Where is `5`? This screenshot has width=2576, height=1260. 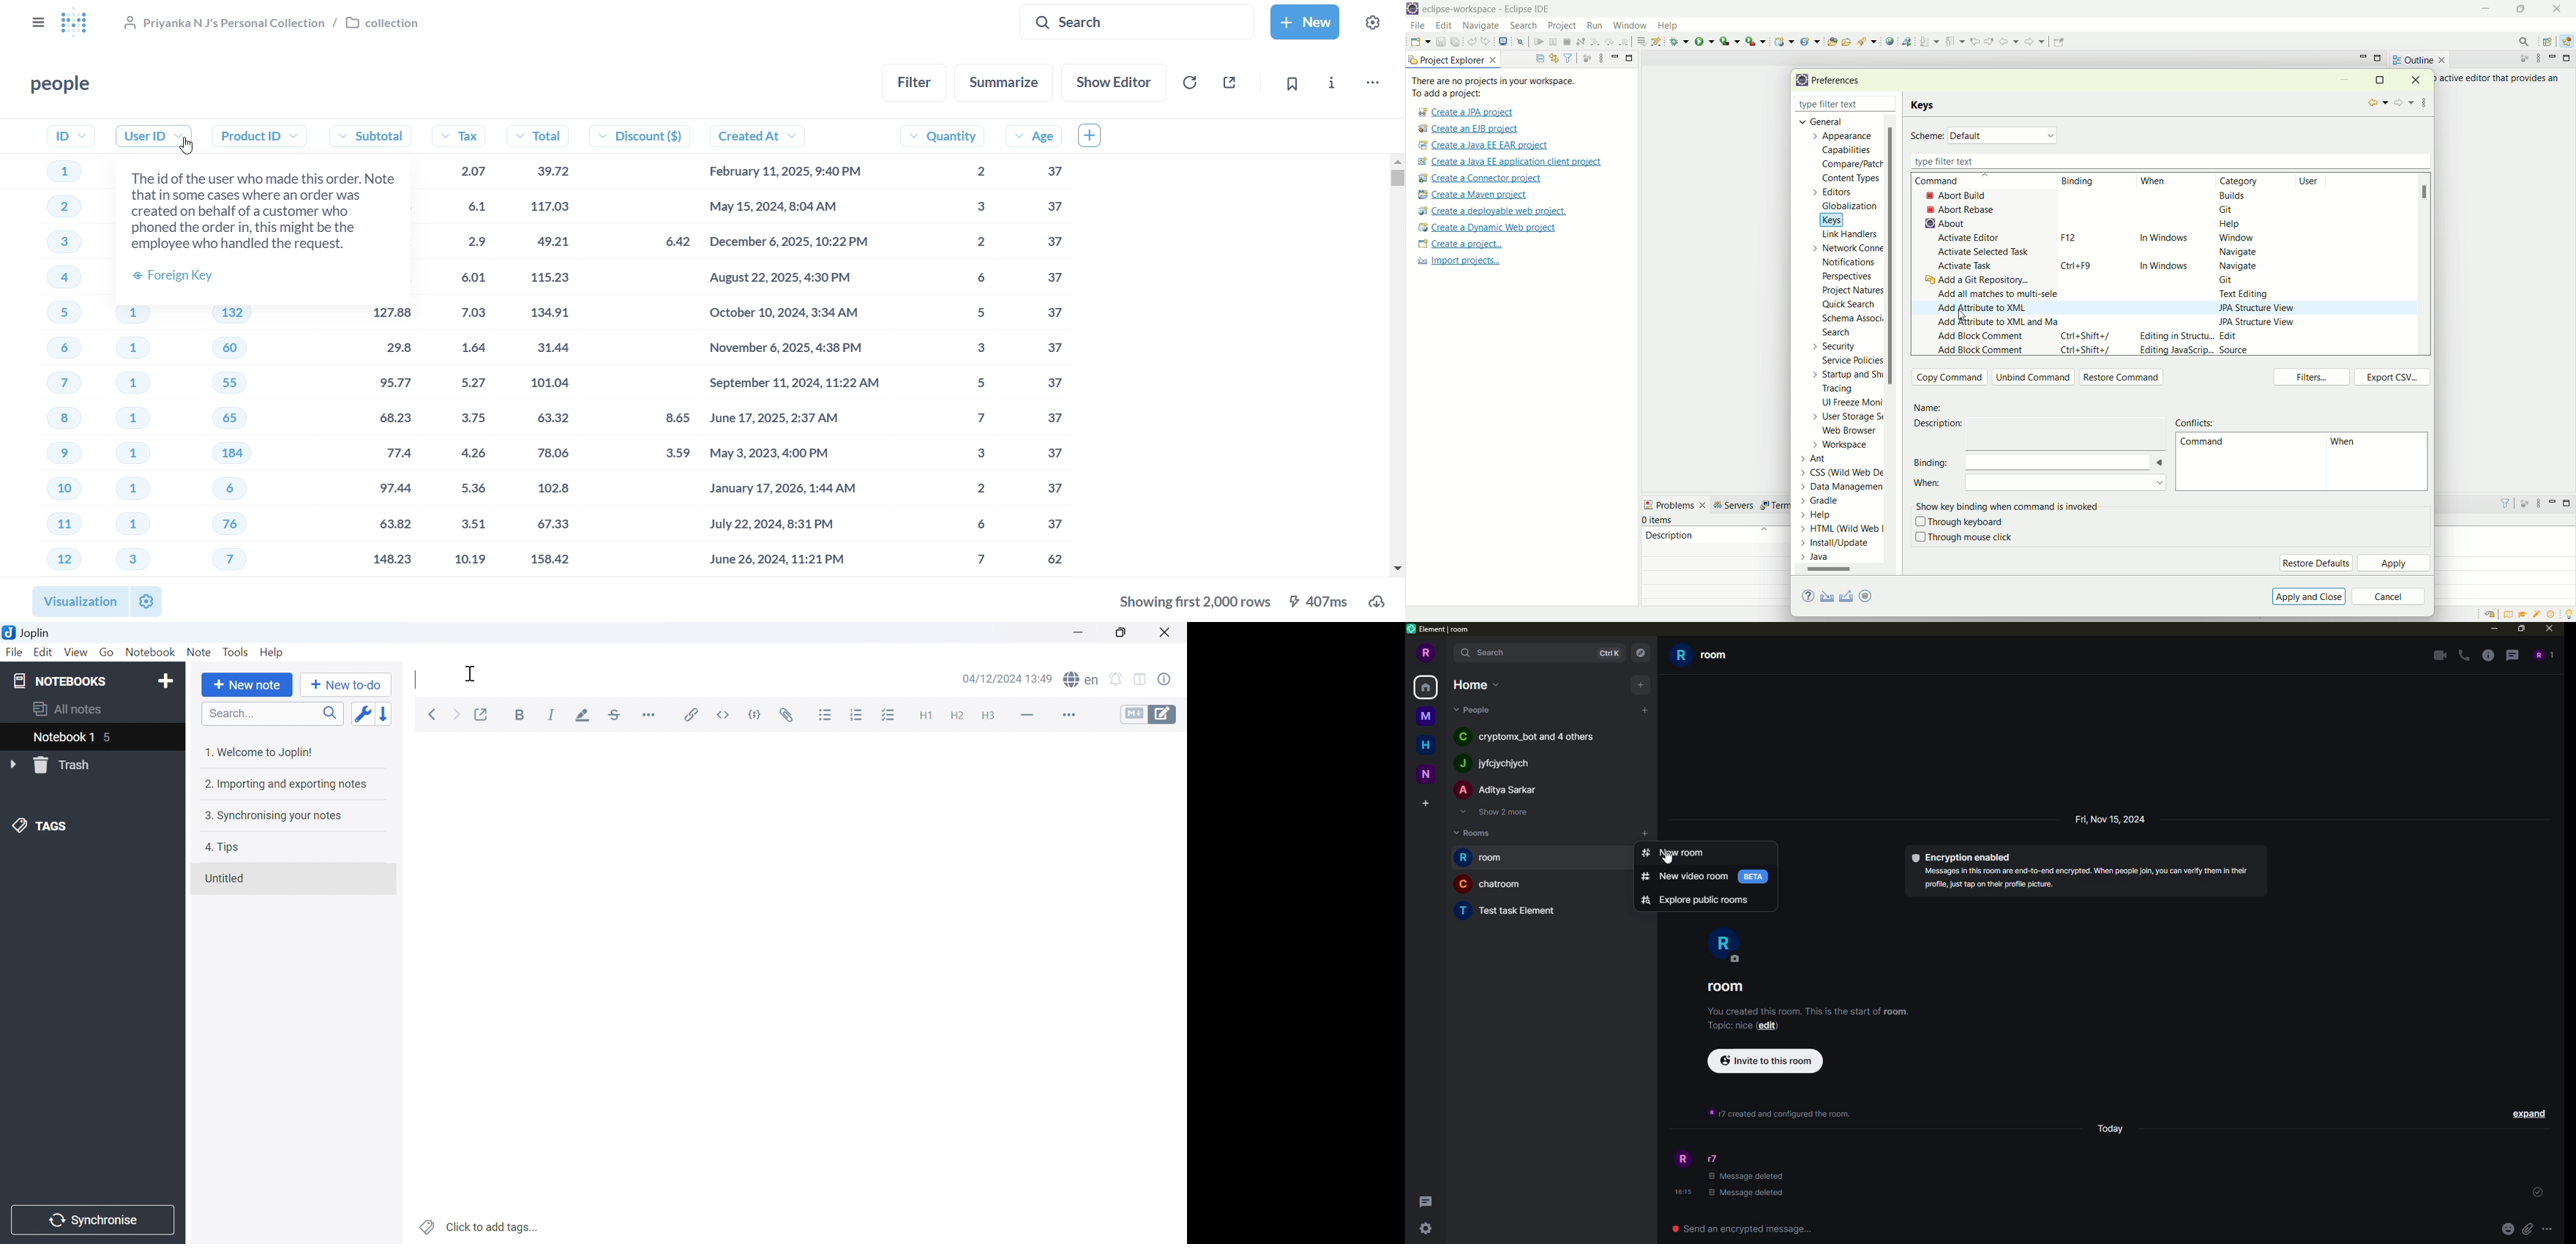
5 is located at coordinates (114, 738).